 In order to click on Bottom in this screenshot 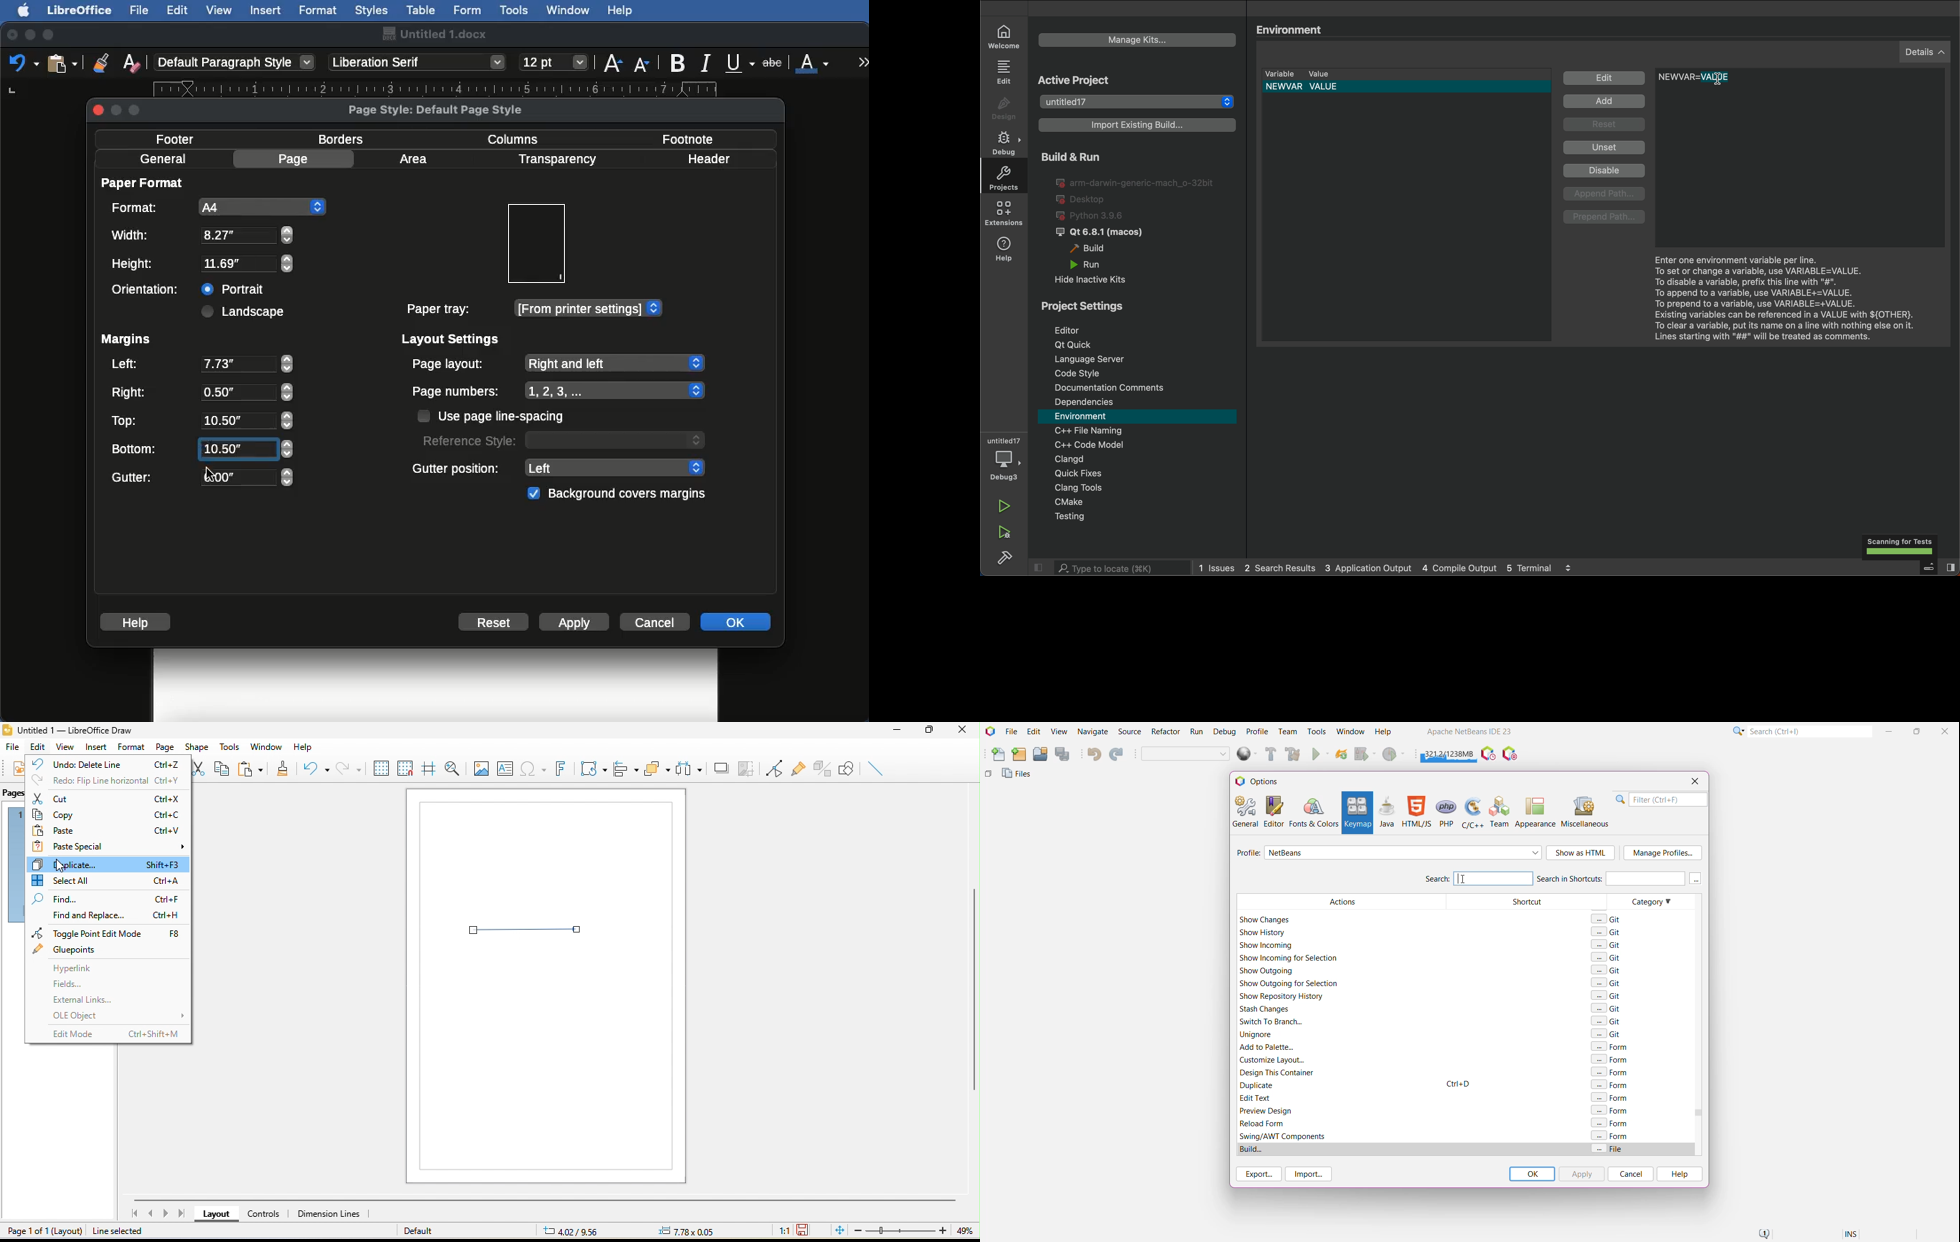, I will do `click(201, 447)`.